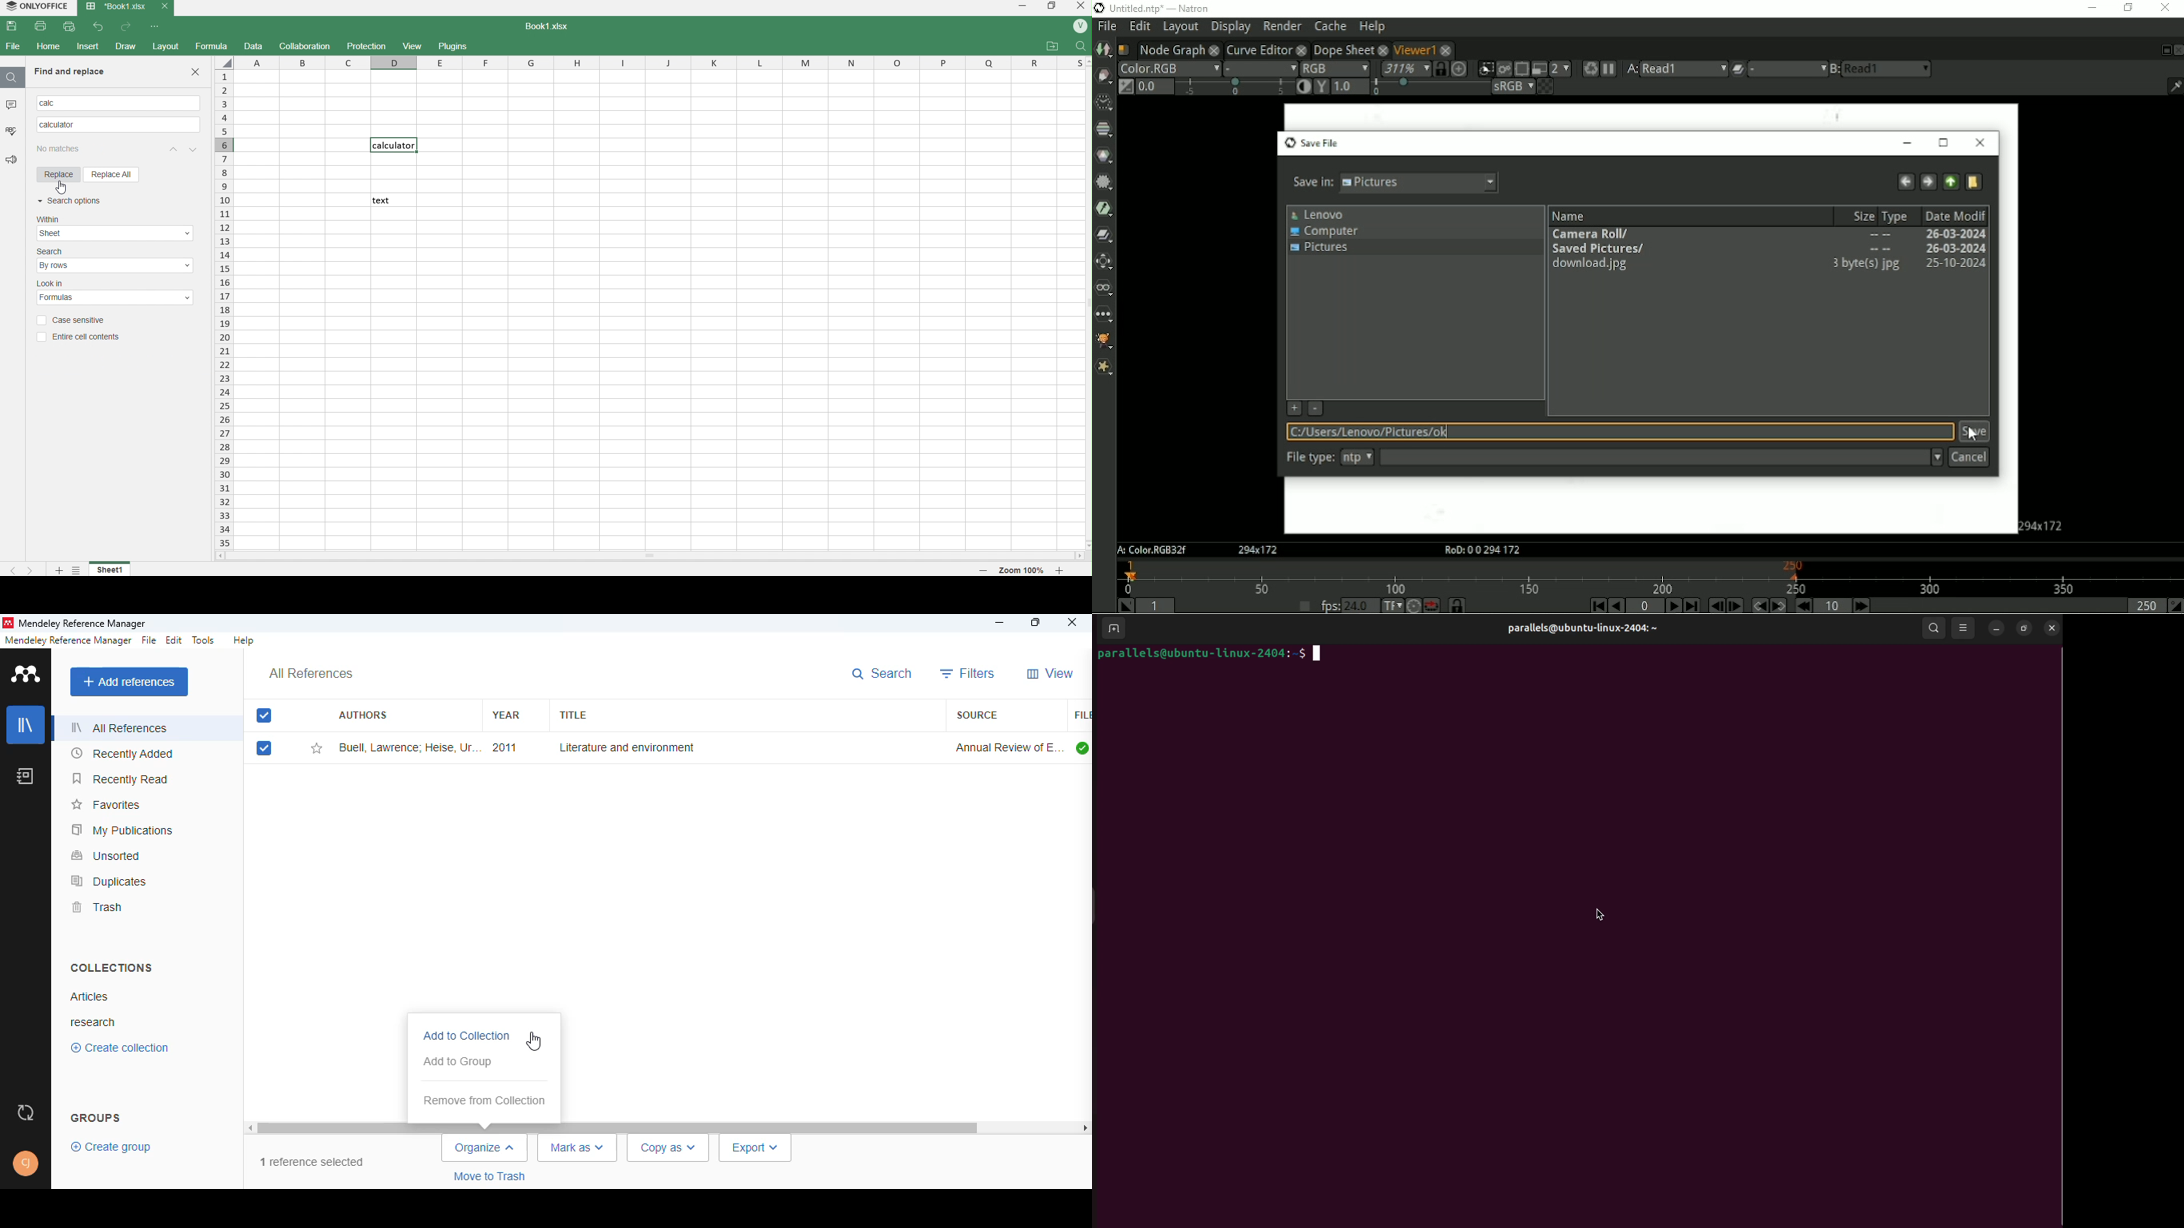 The height and width of the screenshot is (1232, 2184). What do you see at coordinates (977, 715) in the screenshot?
I see `source` at bounding box center [977, 715].